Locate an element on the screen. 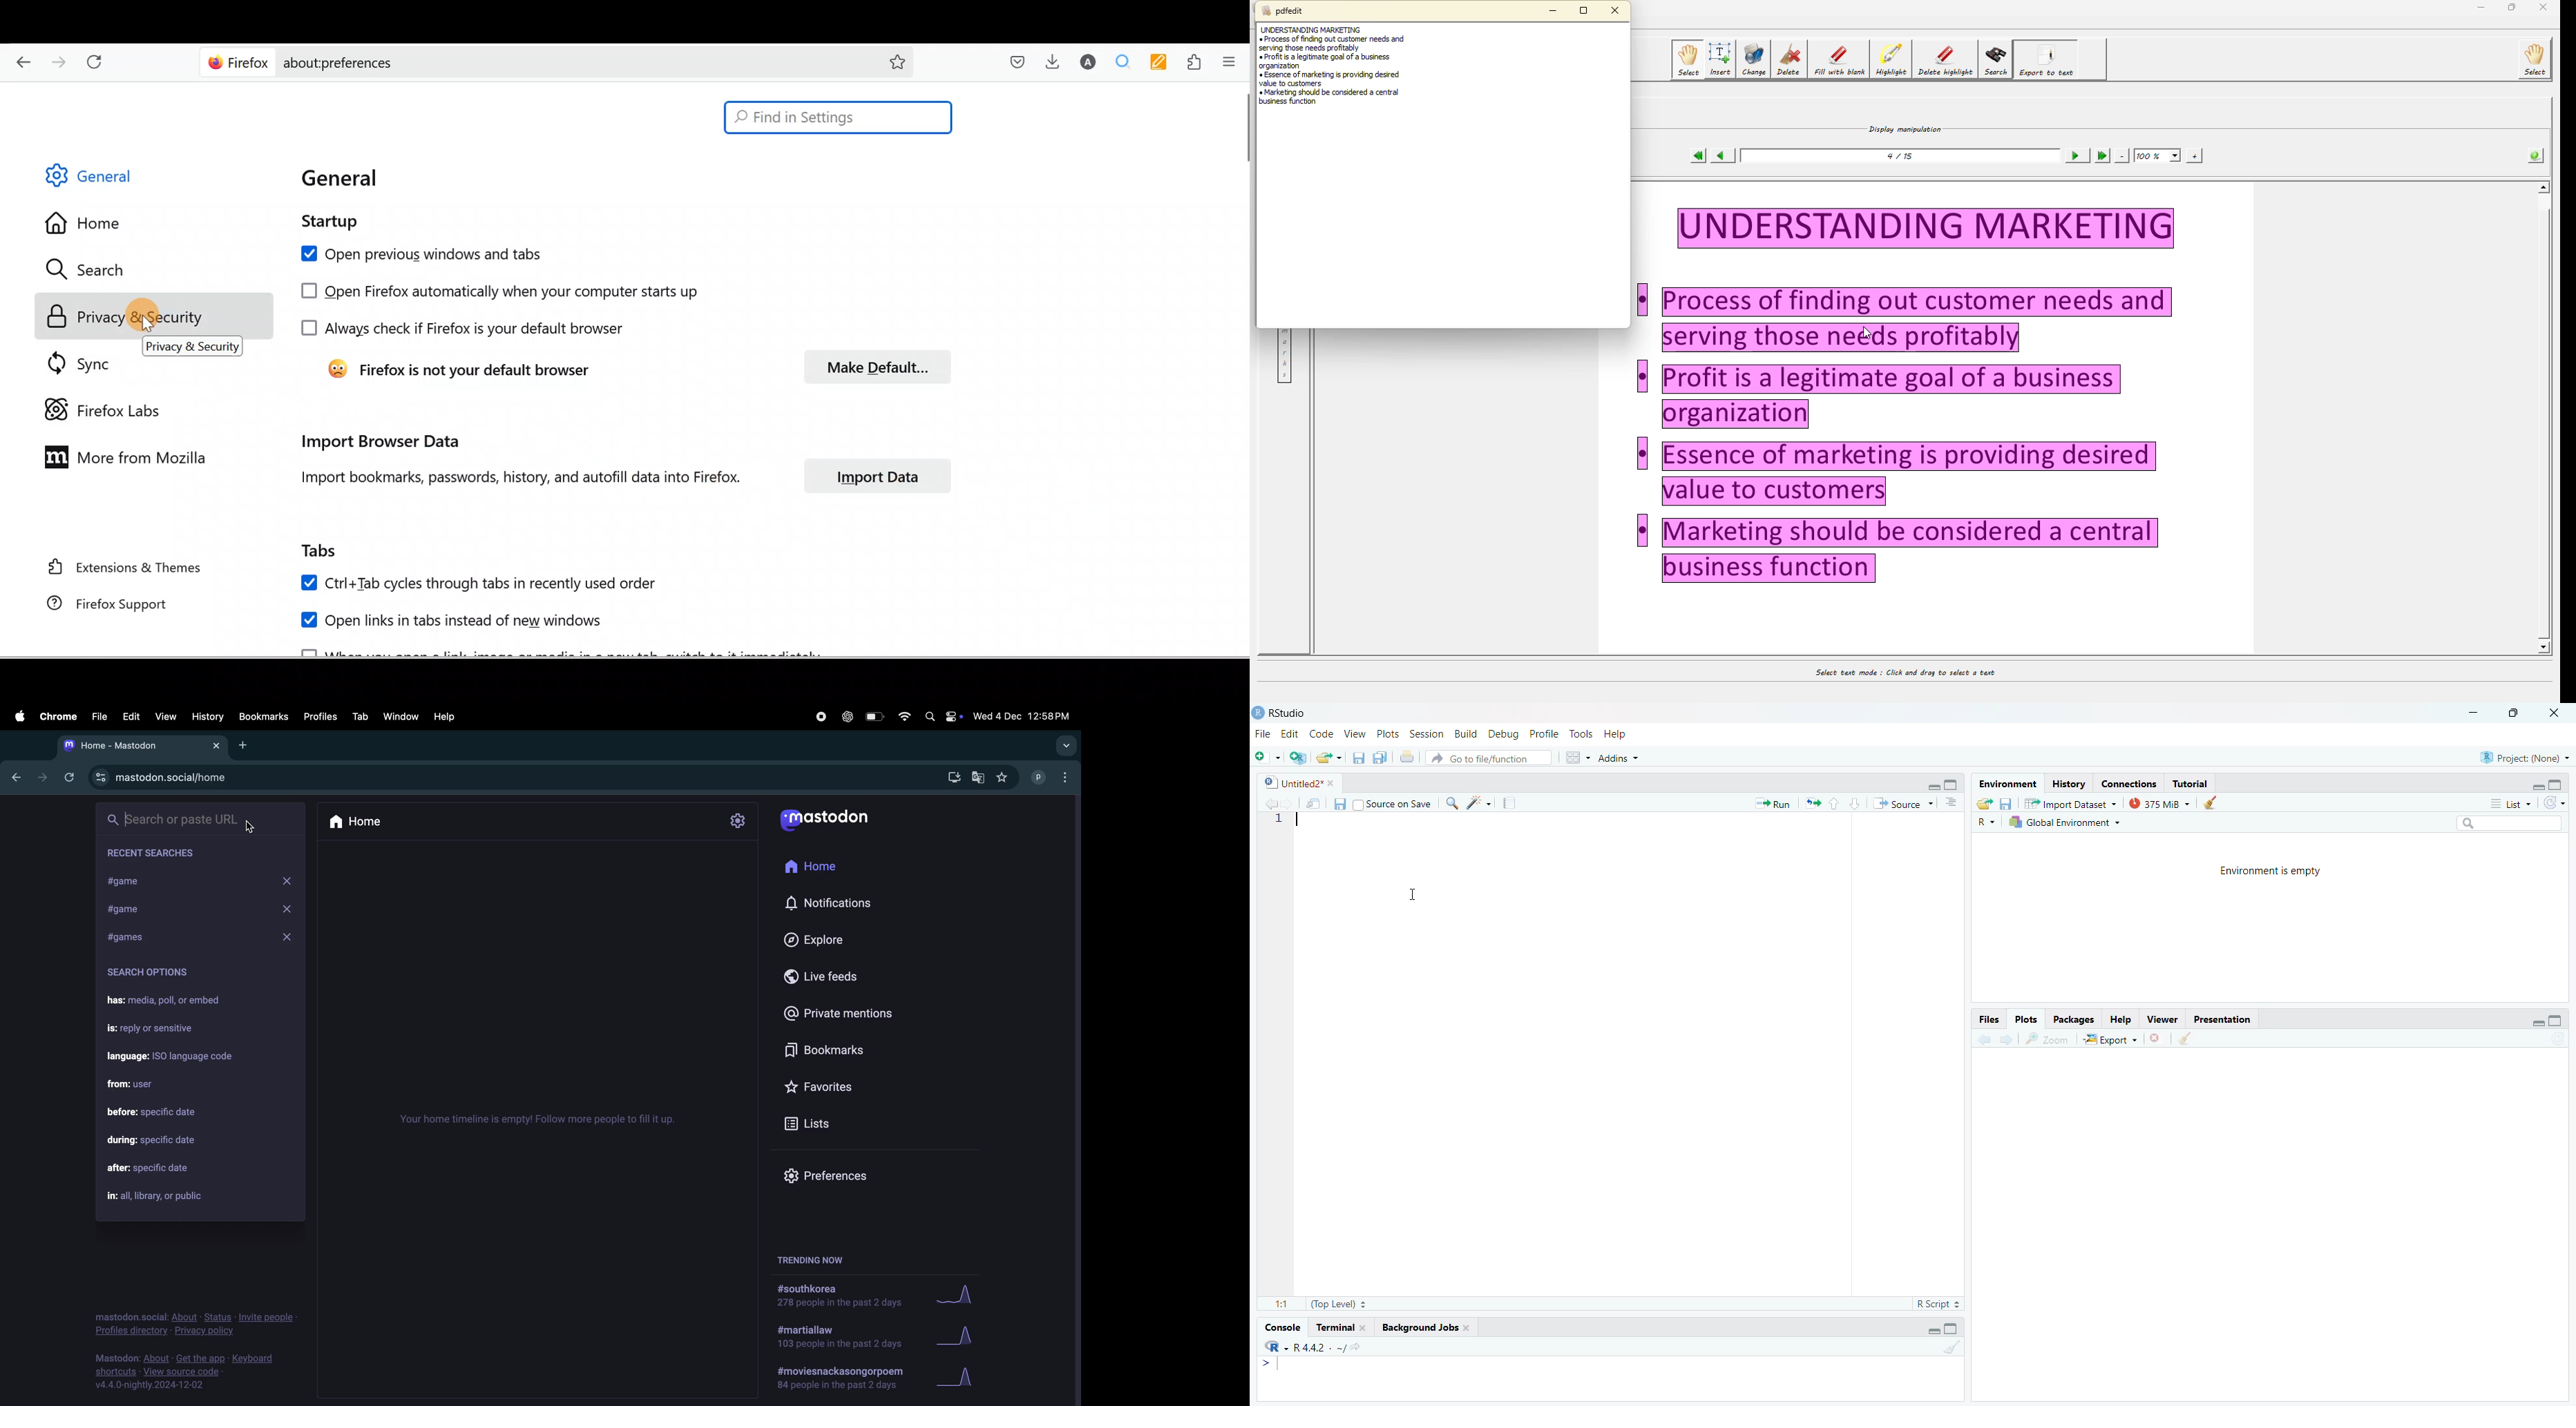 The width and height of the screenshot is (2576, 1428). #games is located at coordinates (143, 935).